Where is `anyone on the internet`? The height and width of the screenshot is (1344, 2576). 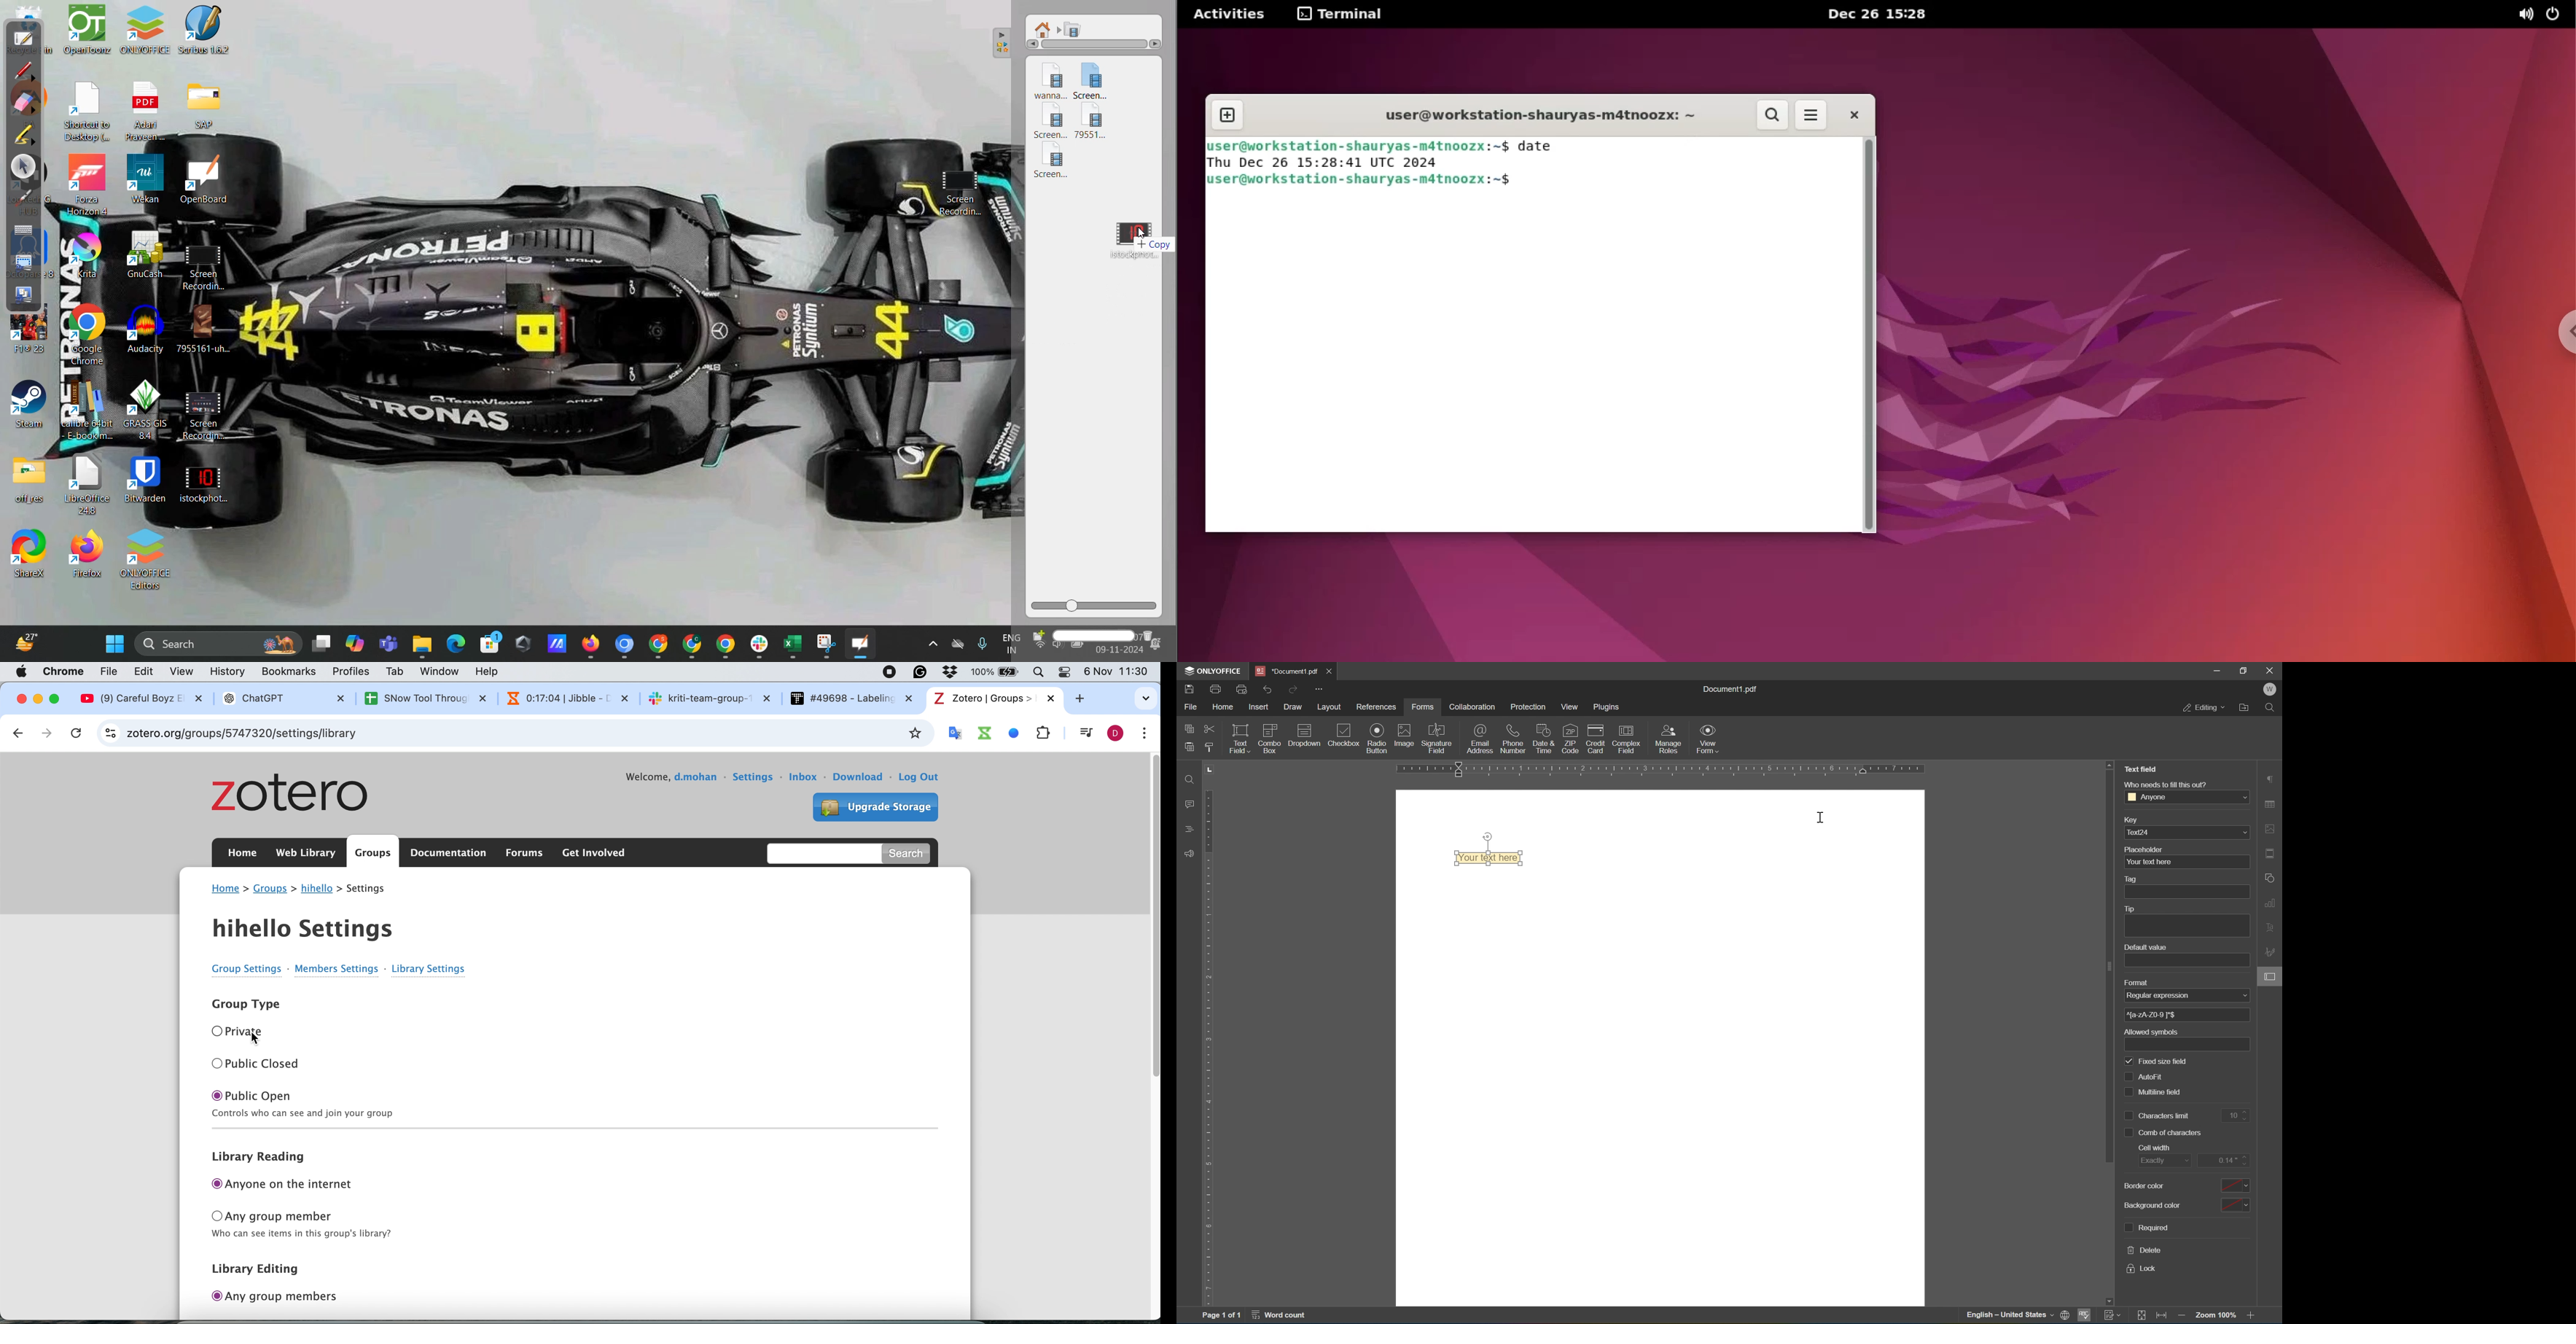
anyone on the internet is located at coordinates (290, 1186).